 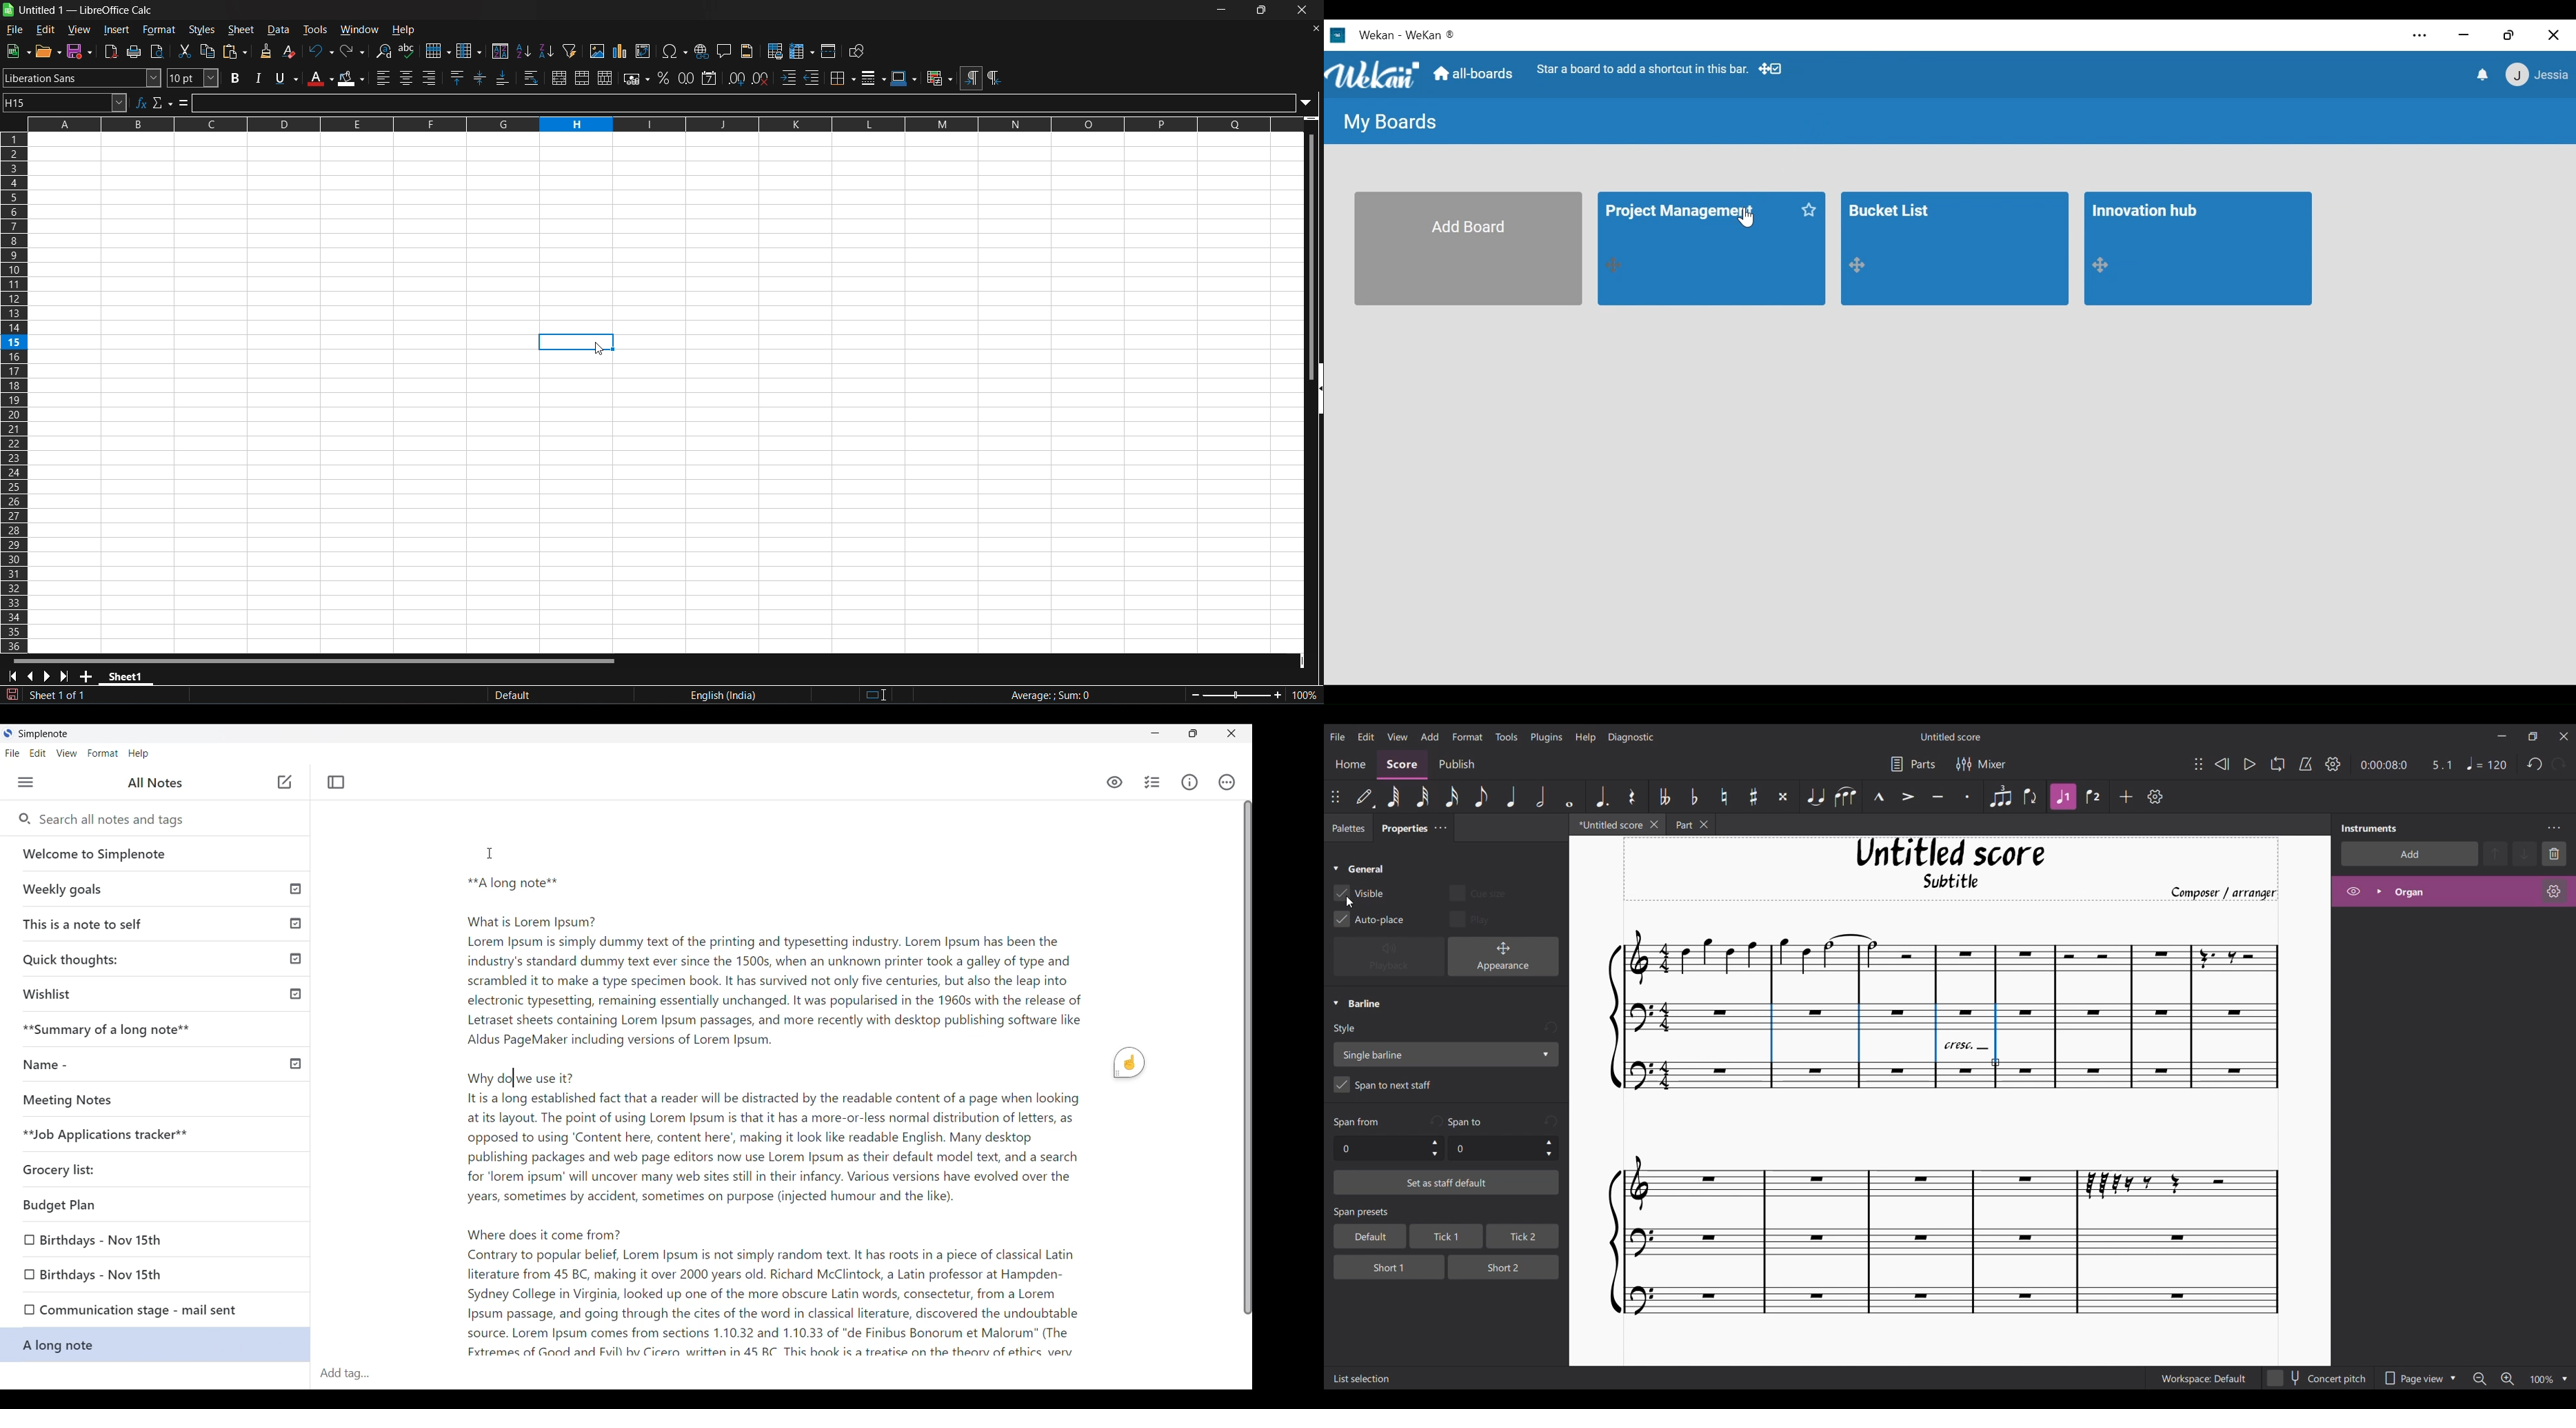 What do you see at coordinates (994, 79) in the screenshot?
I see `right to left` at bounding box center [994, 79].